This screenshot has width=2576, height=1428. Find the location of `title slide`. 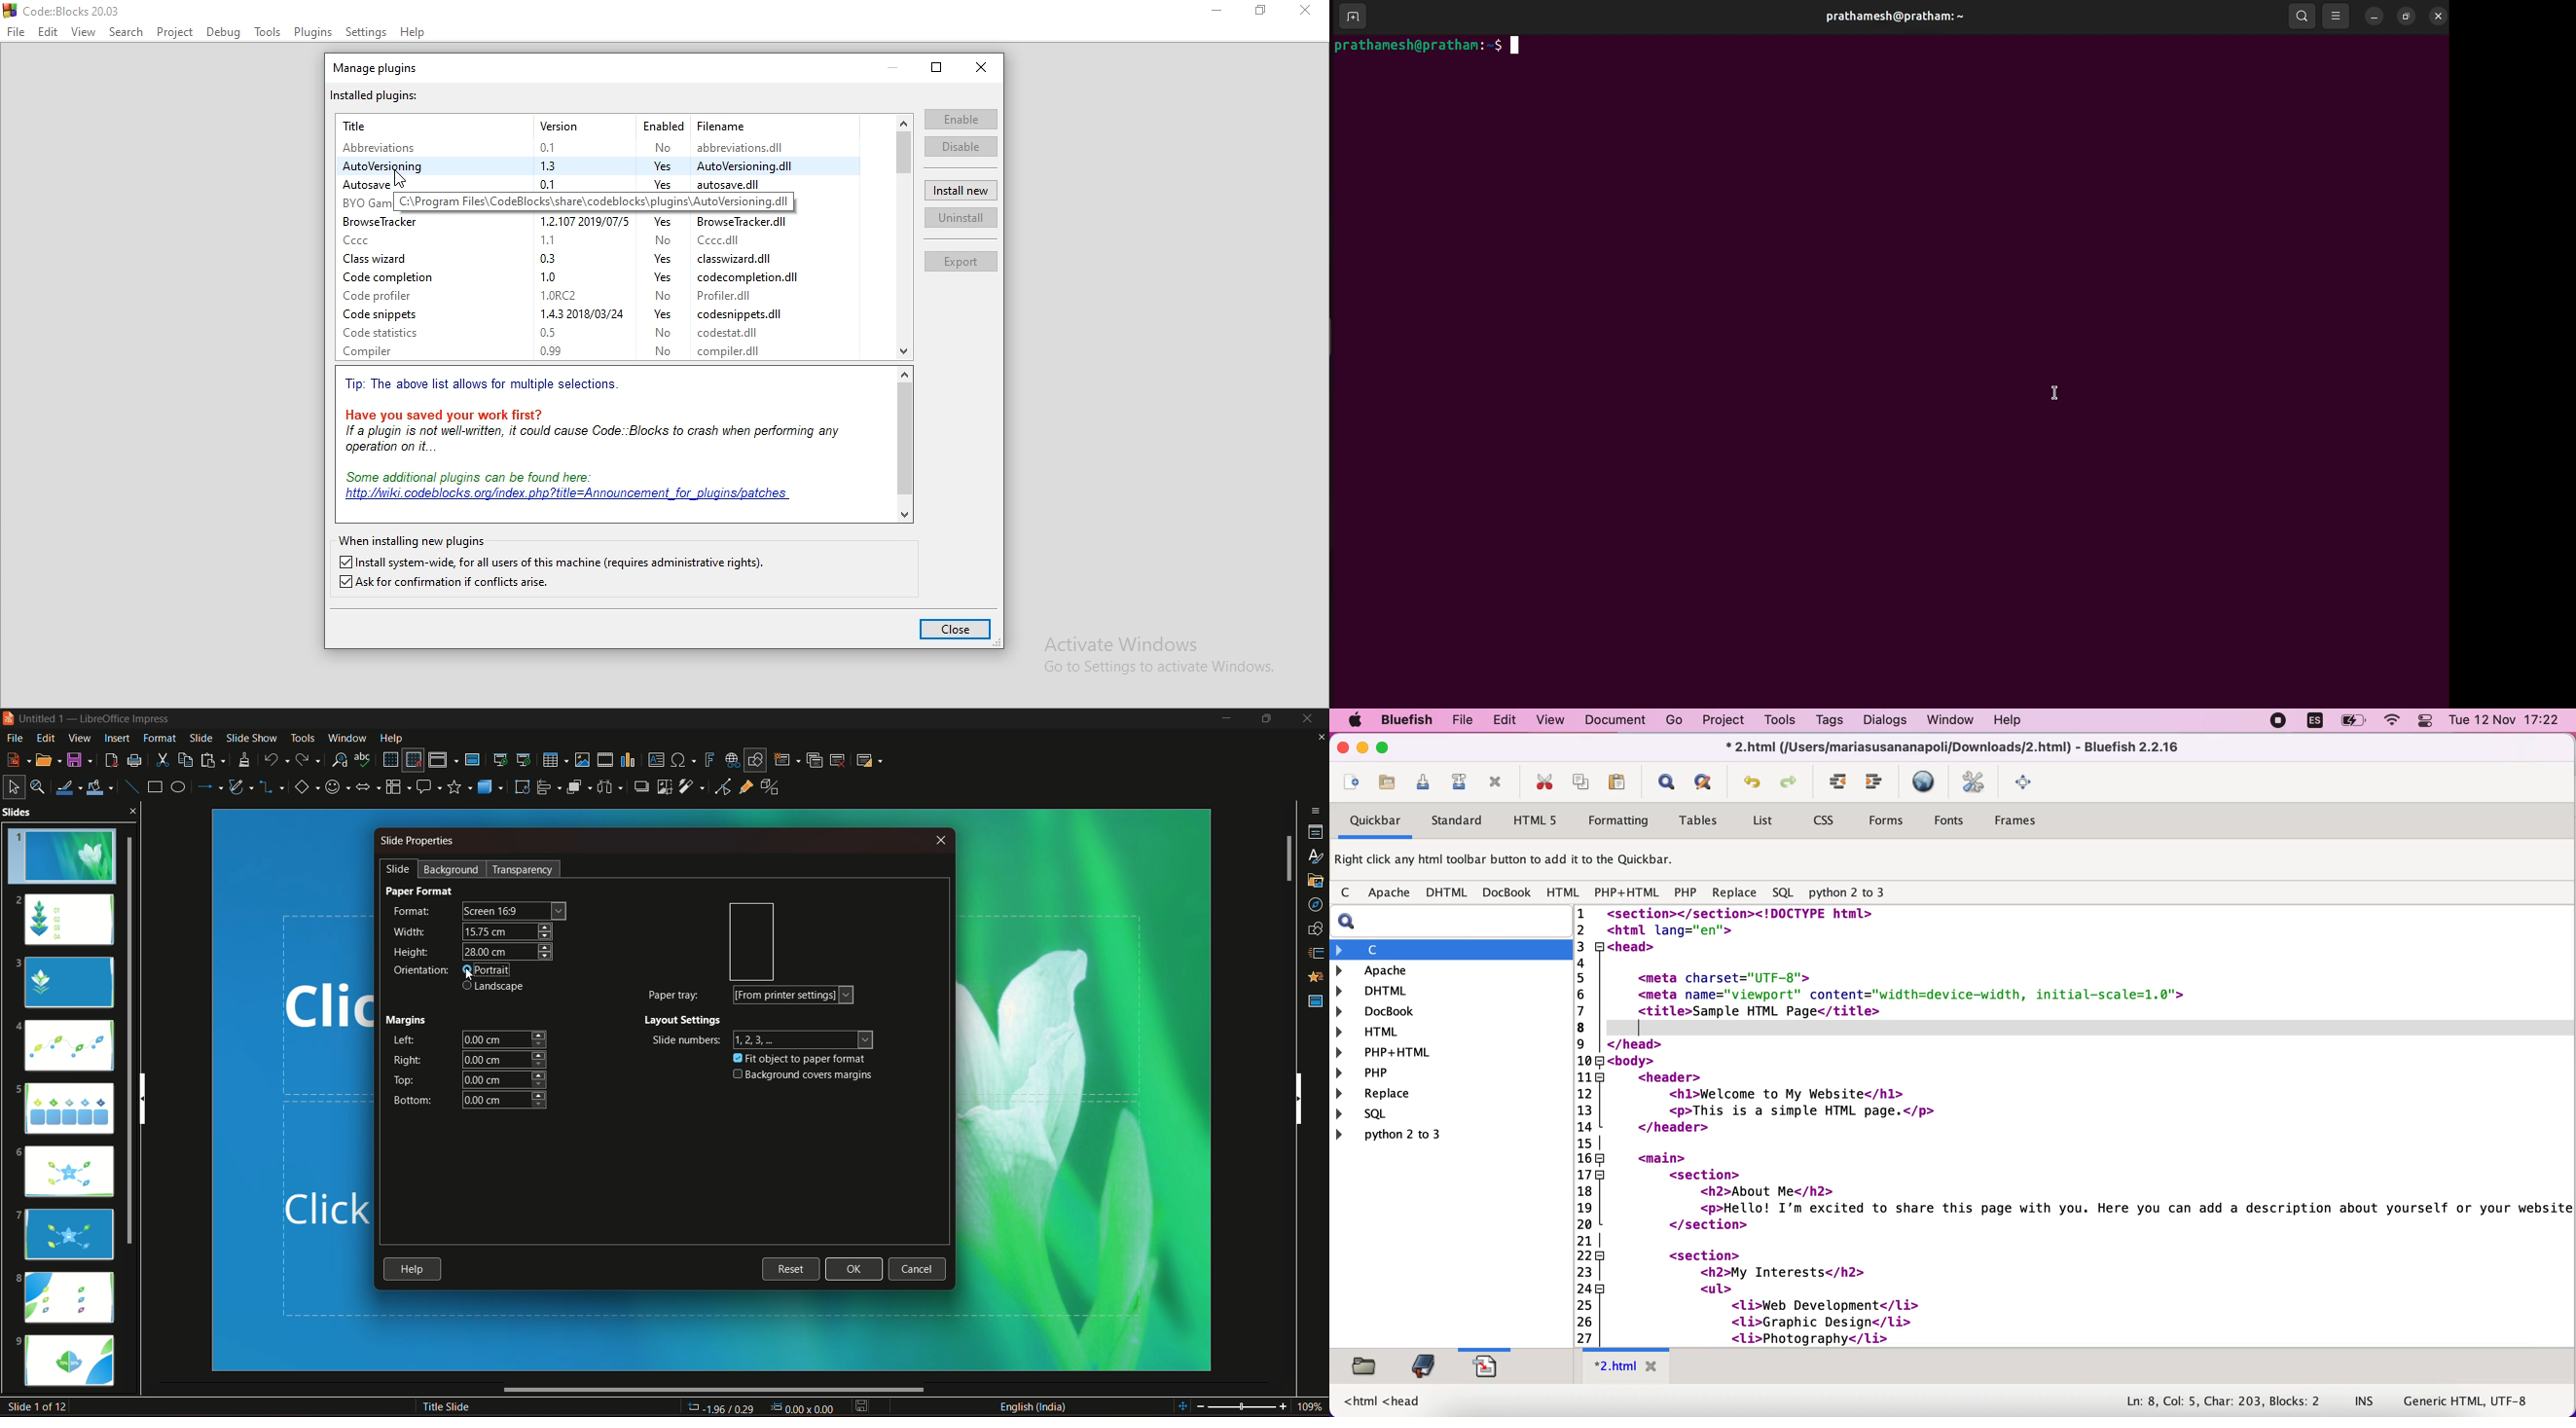

title slide is located at coordinates (444, 1406).